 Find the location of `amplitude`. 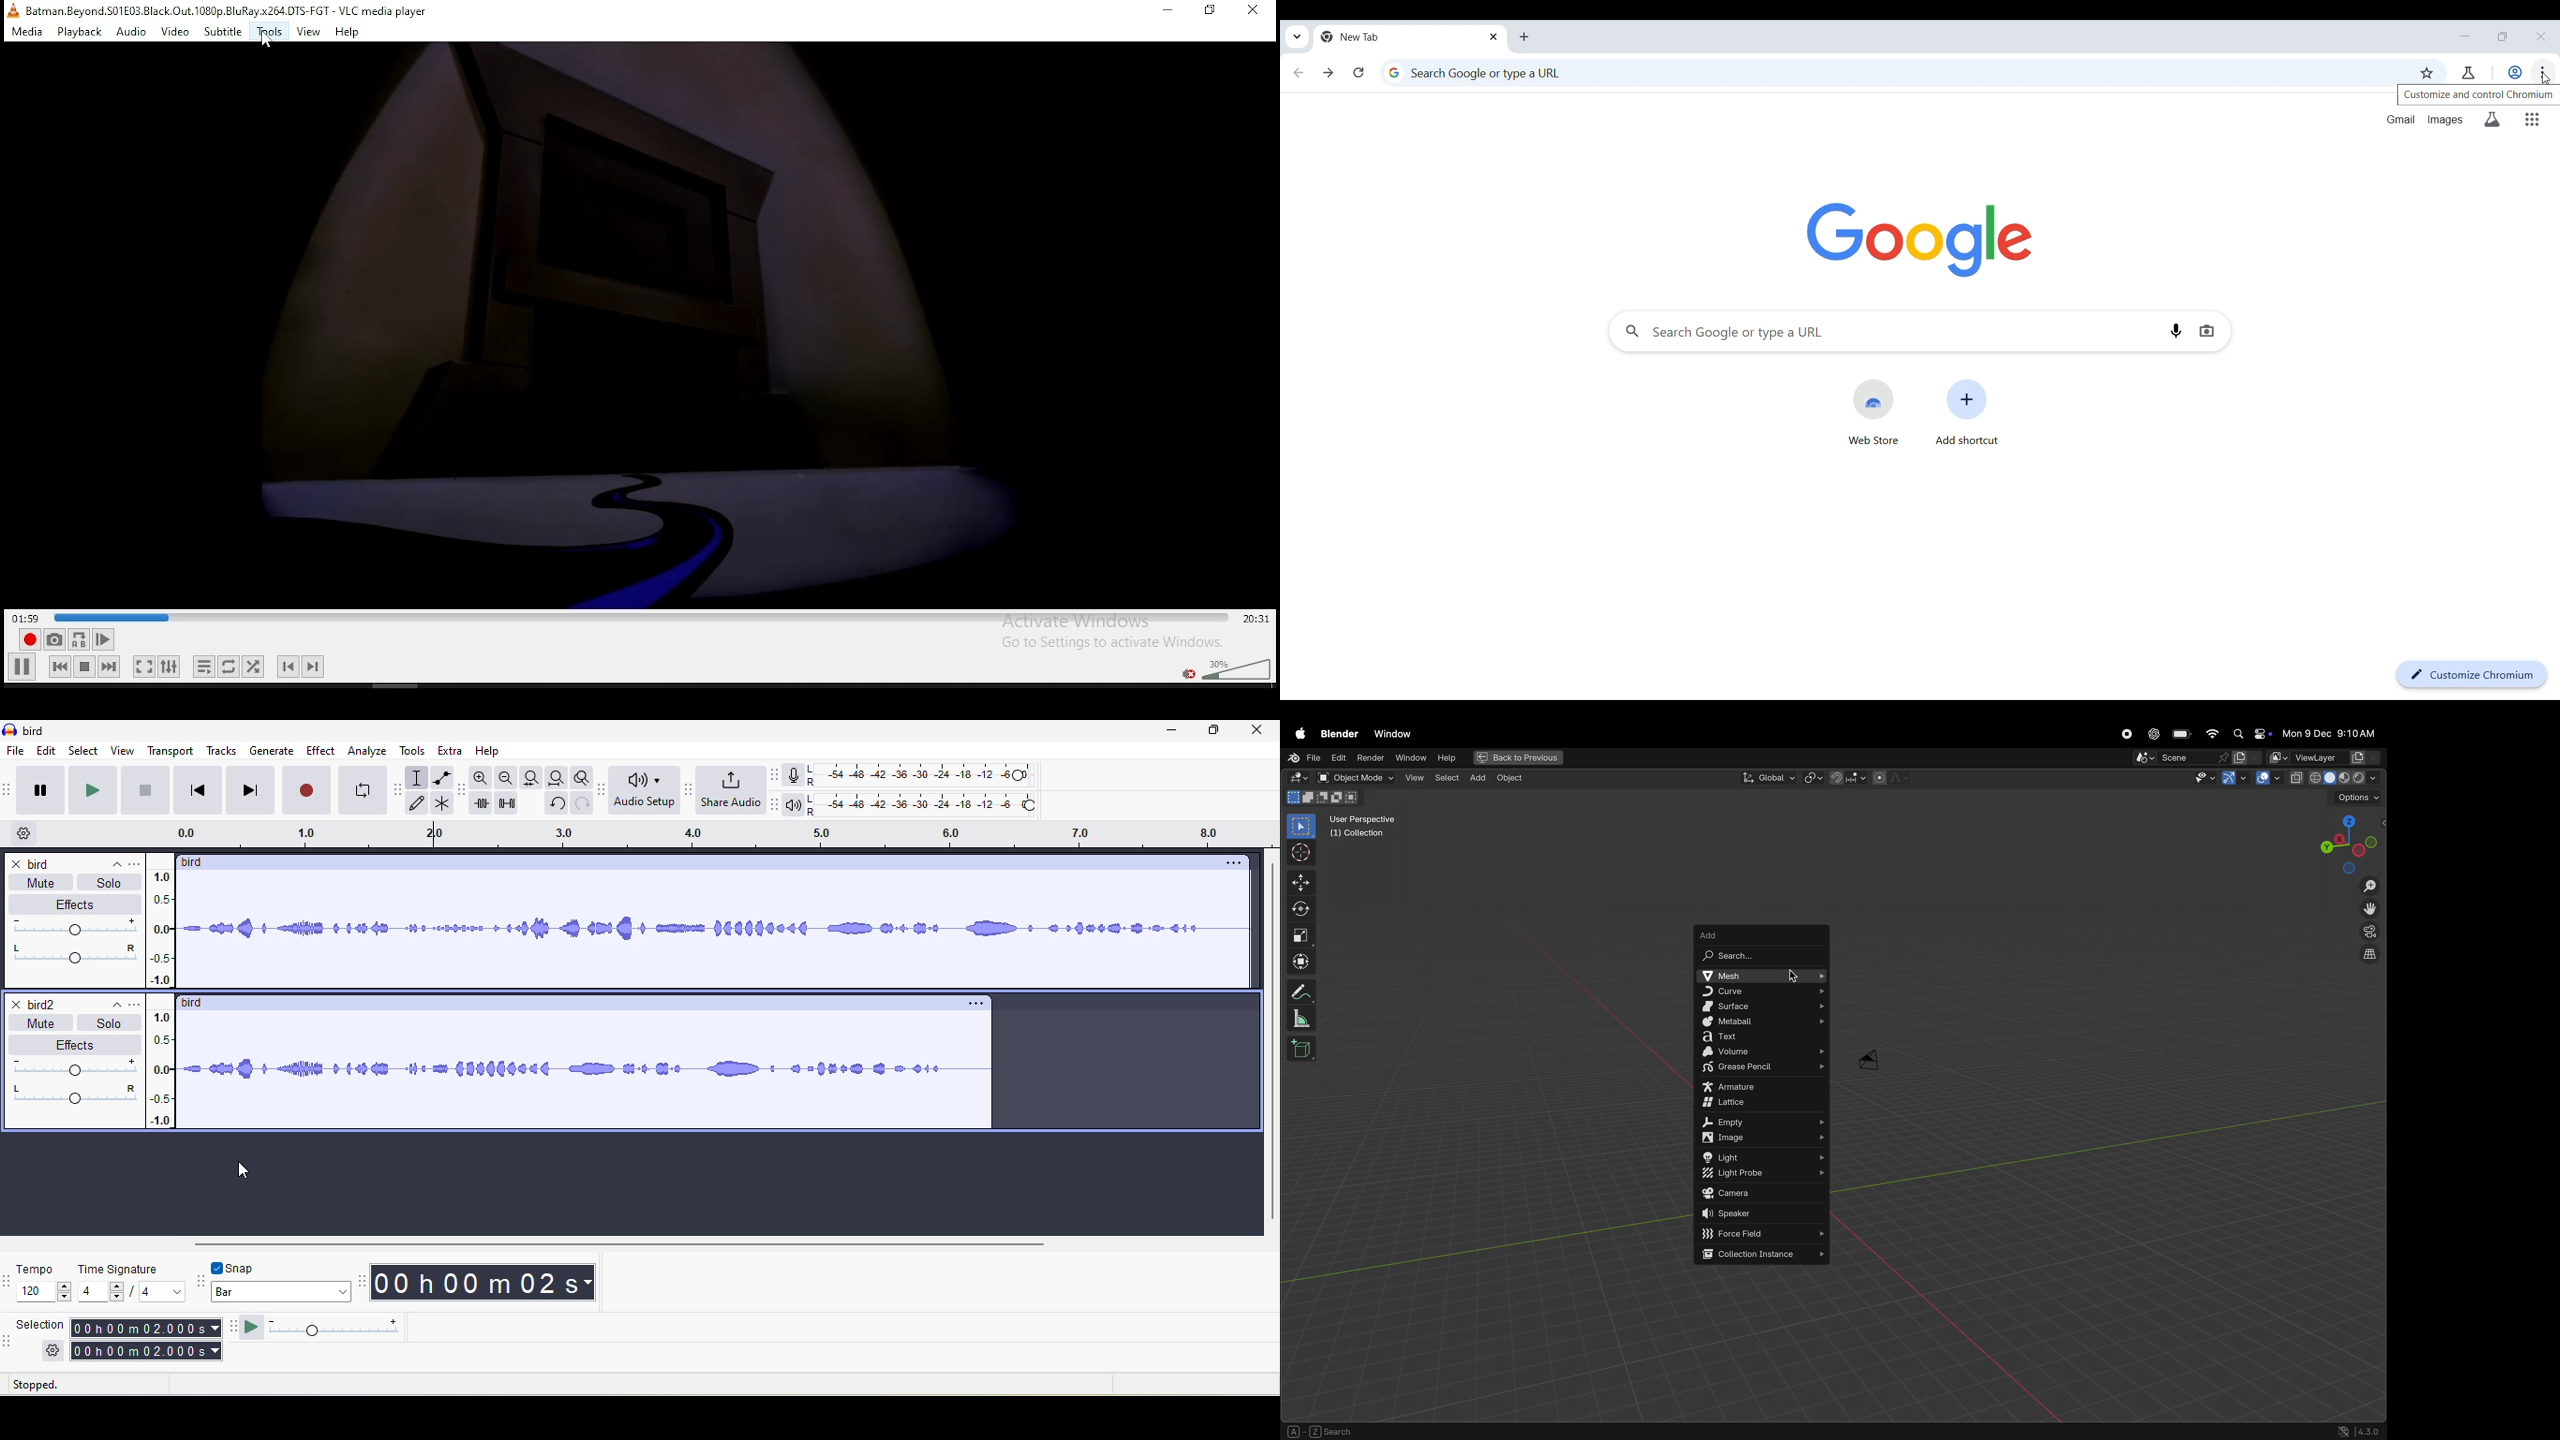

amplitude is located at coordinates (159, 930).